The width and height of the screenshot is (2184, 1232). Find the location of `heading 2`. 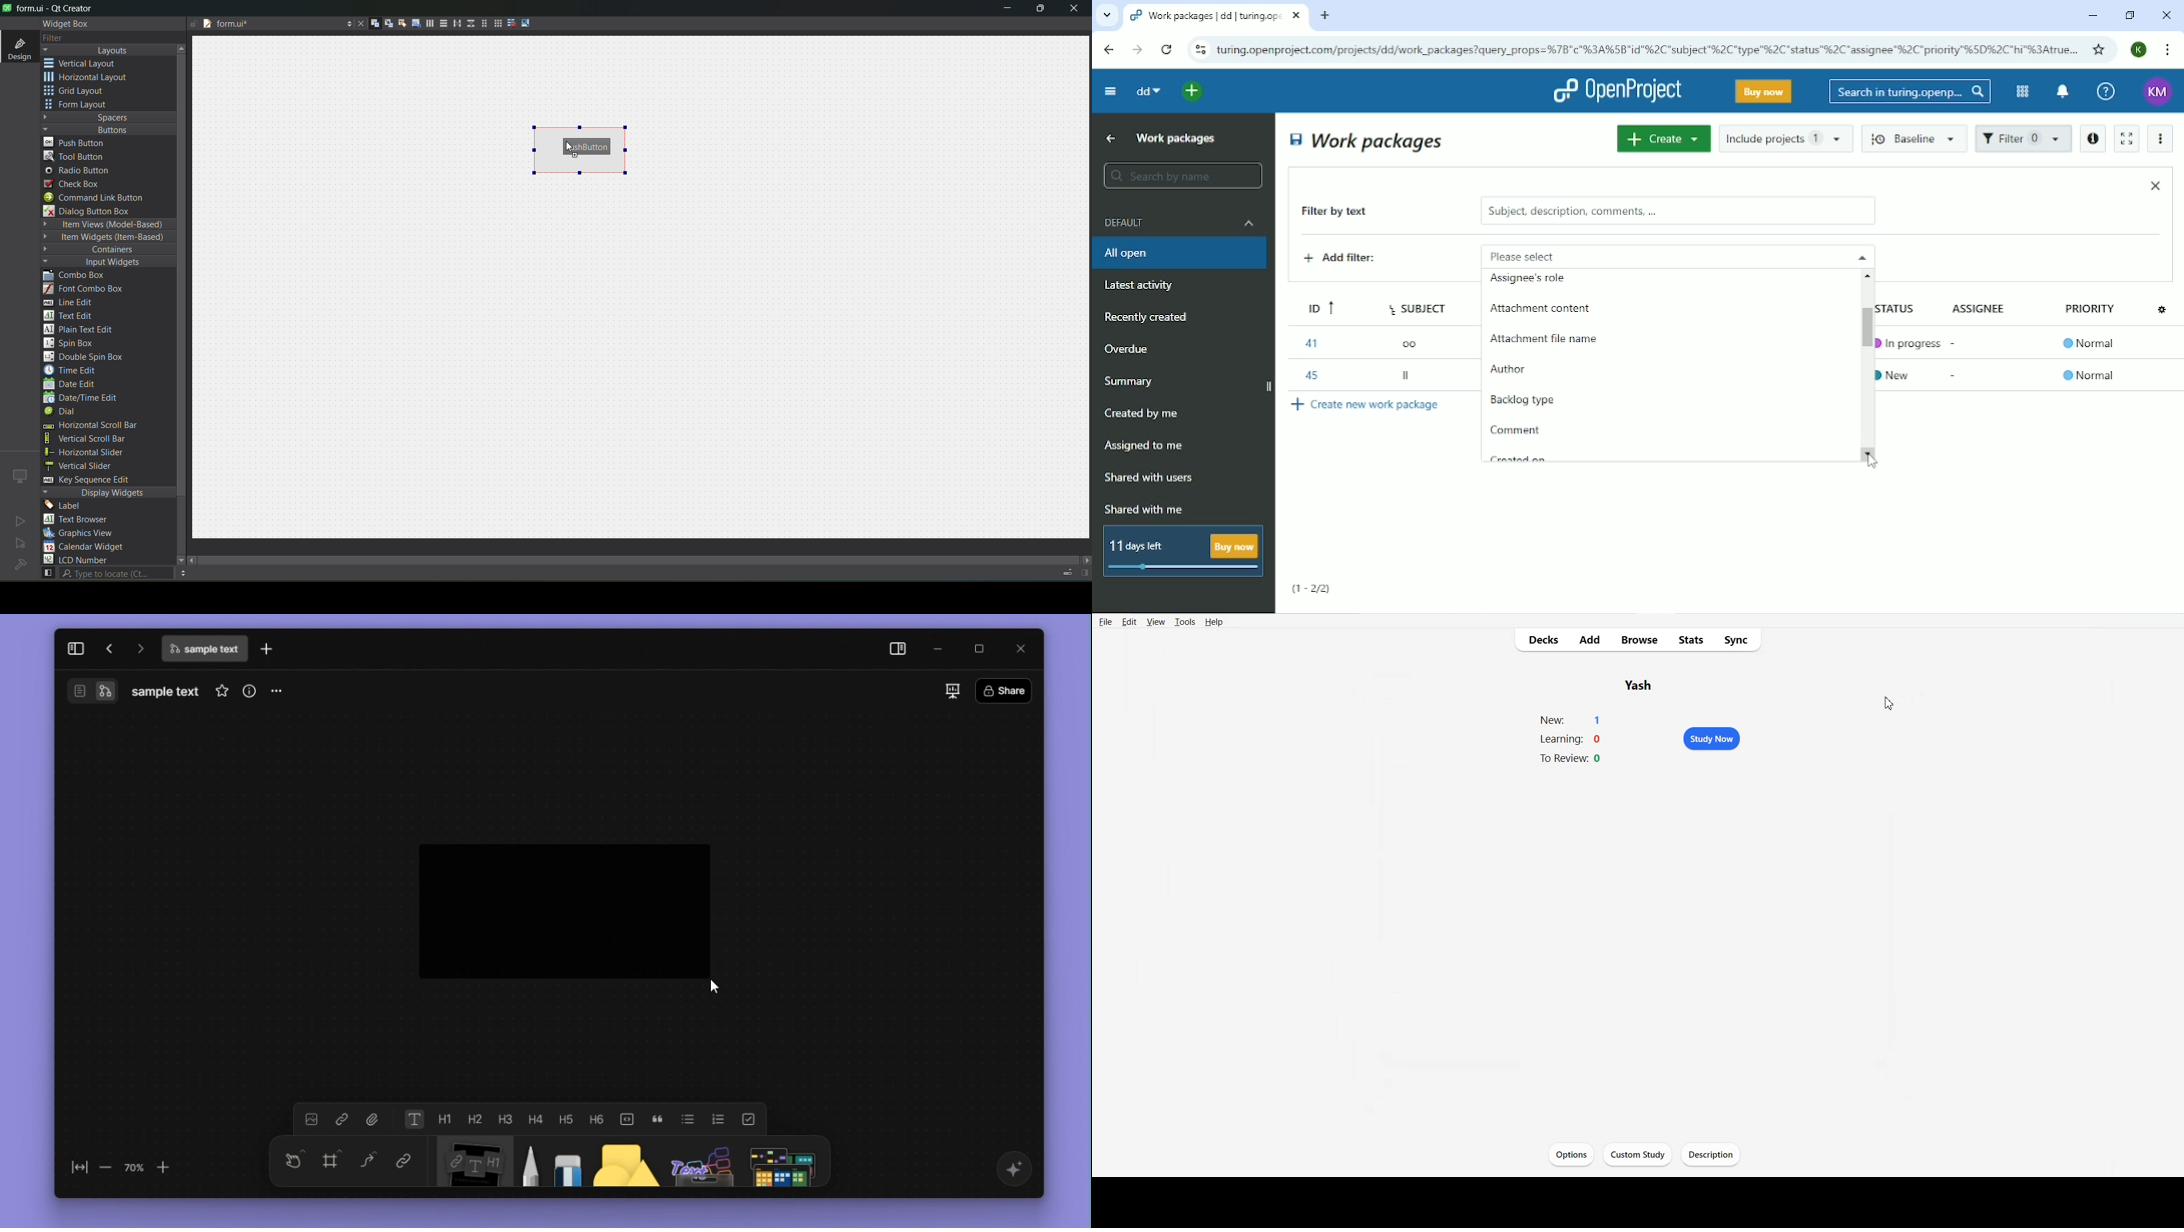

heading 2 is located at coordinates (473, 1119).